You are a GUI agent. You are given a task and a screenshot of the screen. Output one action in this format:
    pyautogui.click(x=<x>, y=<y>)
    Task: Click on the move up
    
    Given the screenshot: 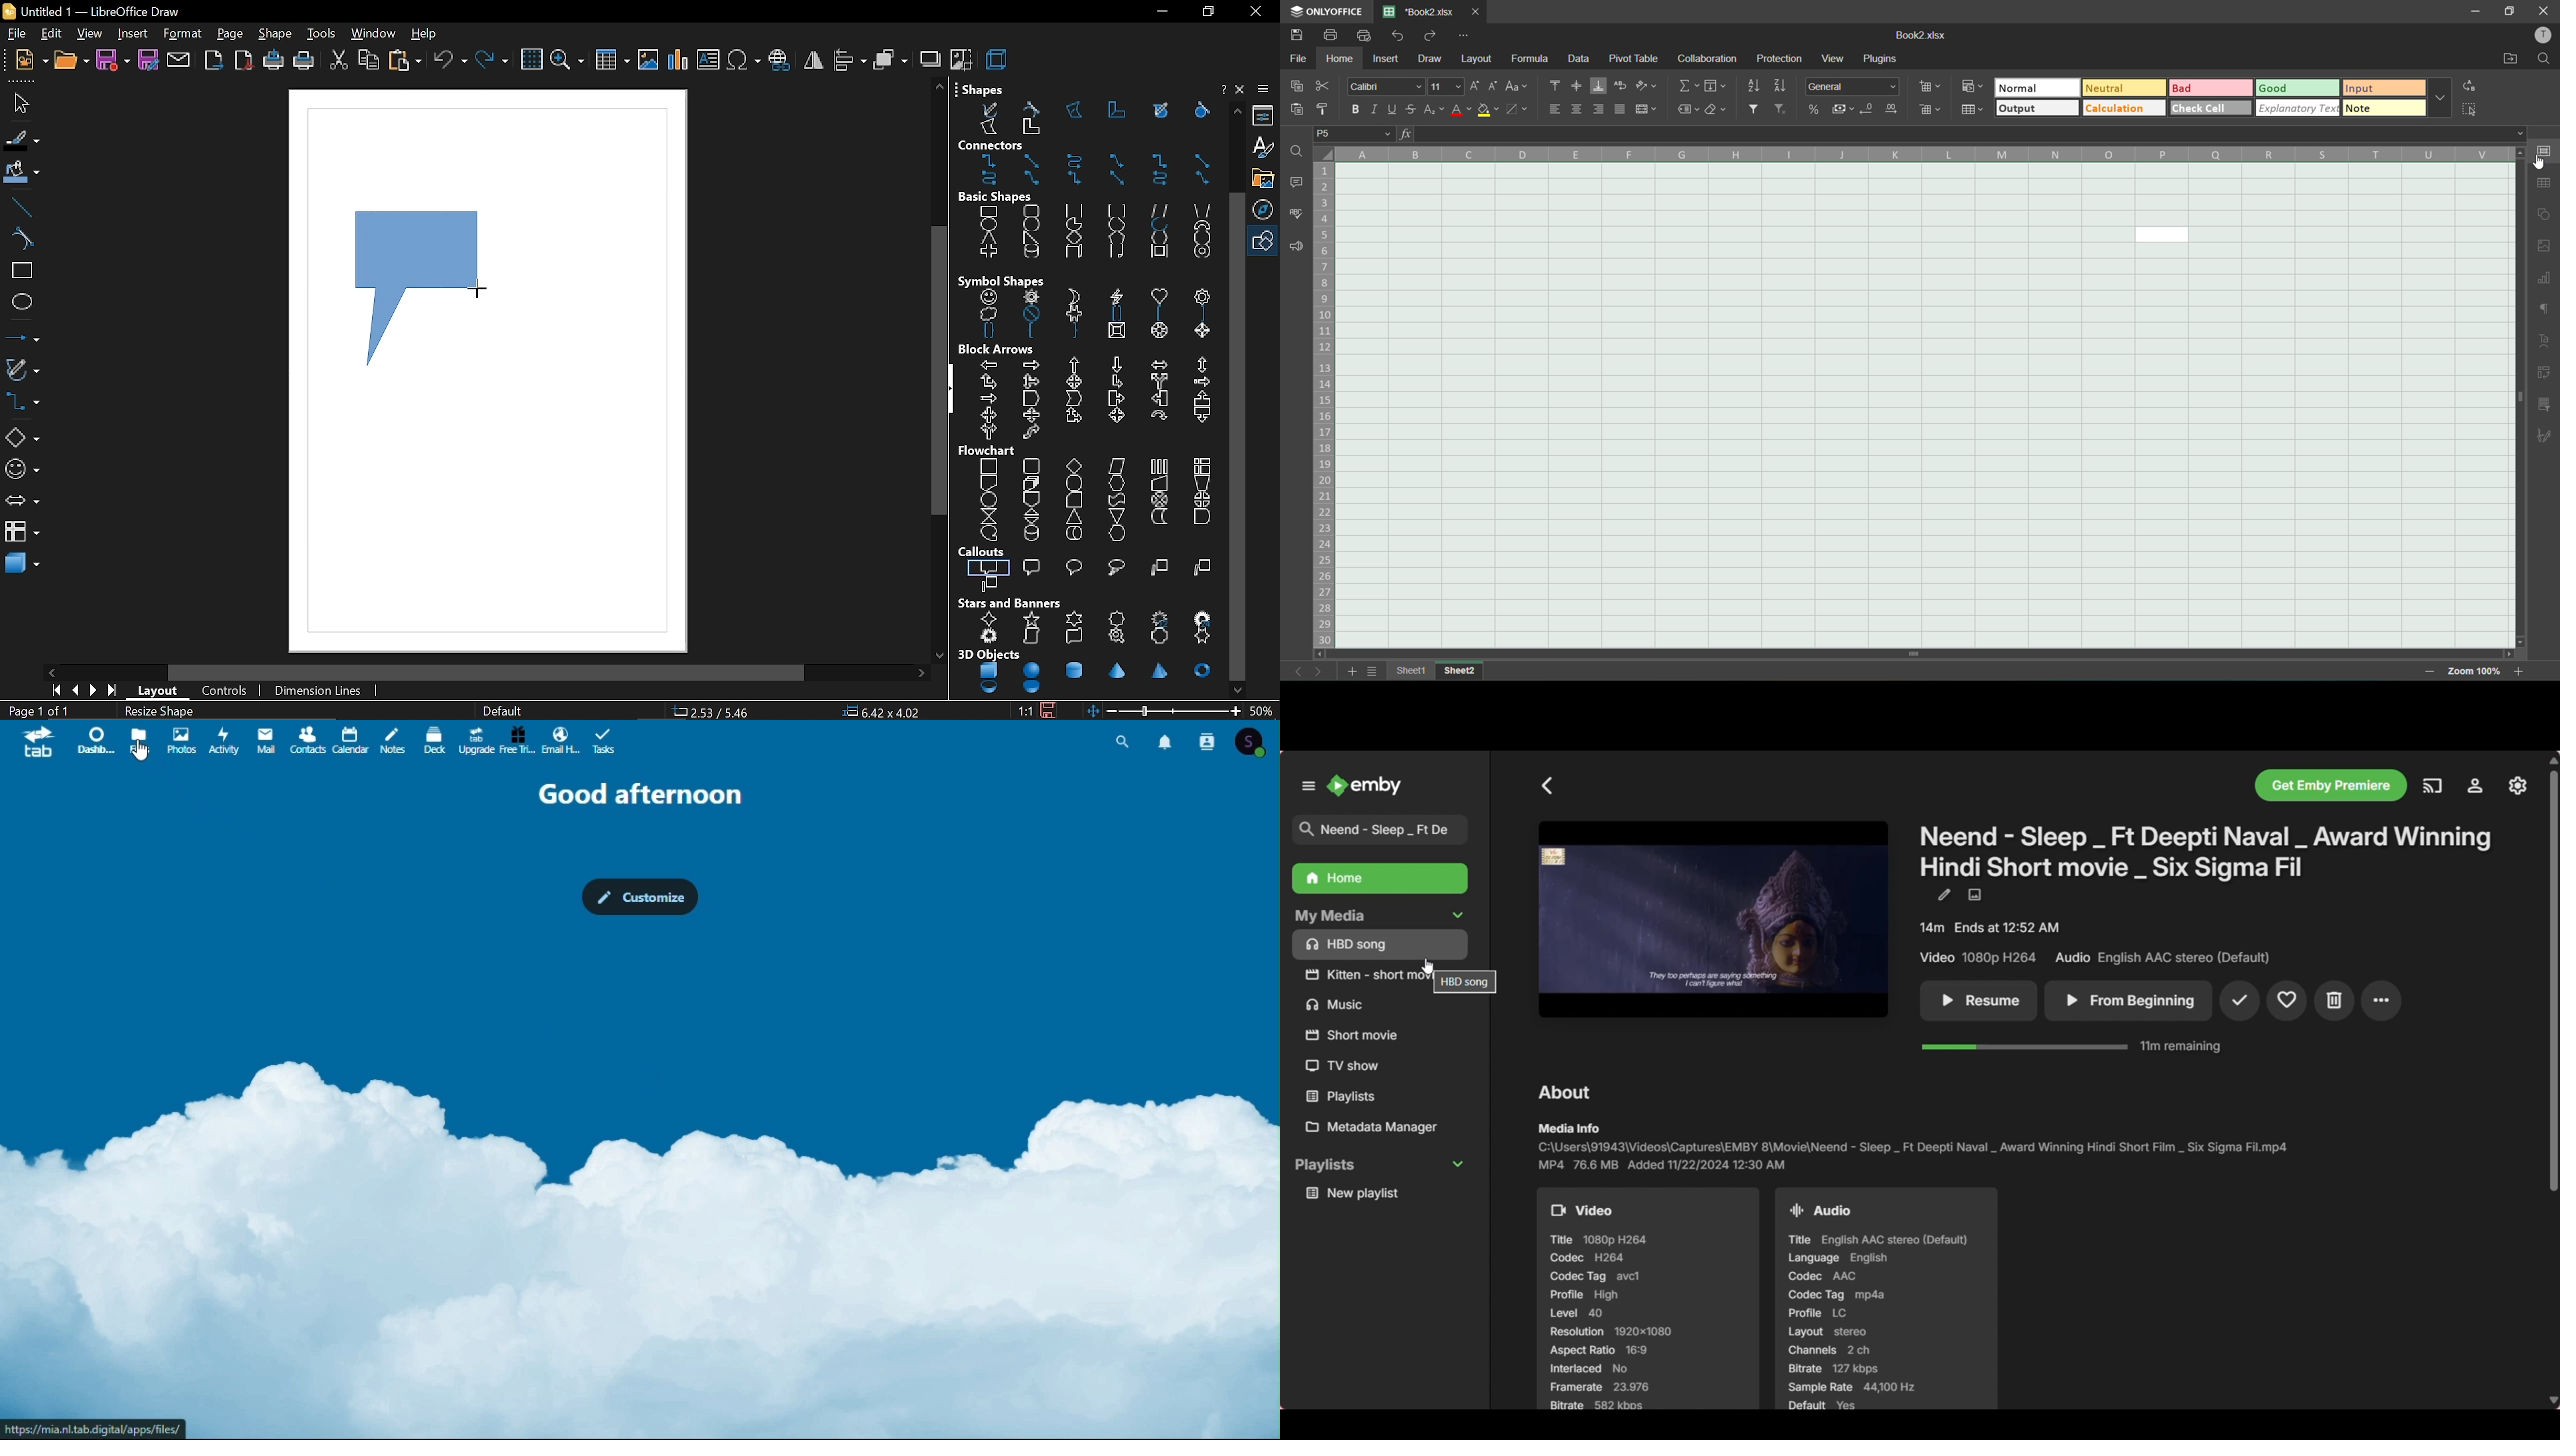 What is the action you would take?
    pyautogui.click(x=1237, y=111)
    